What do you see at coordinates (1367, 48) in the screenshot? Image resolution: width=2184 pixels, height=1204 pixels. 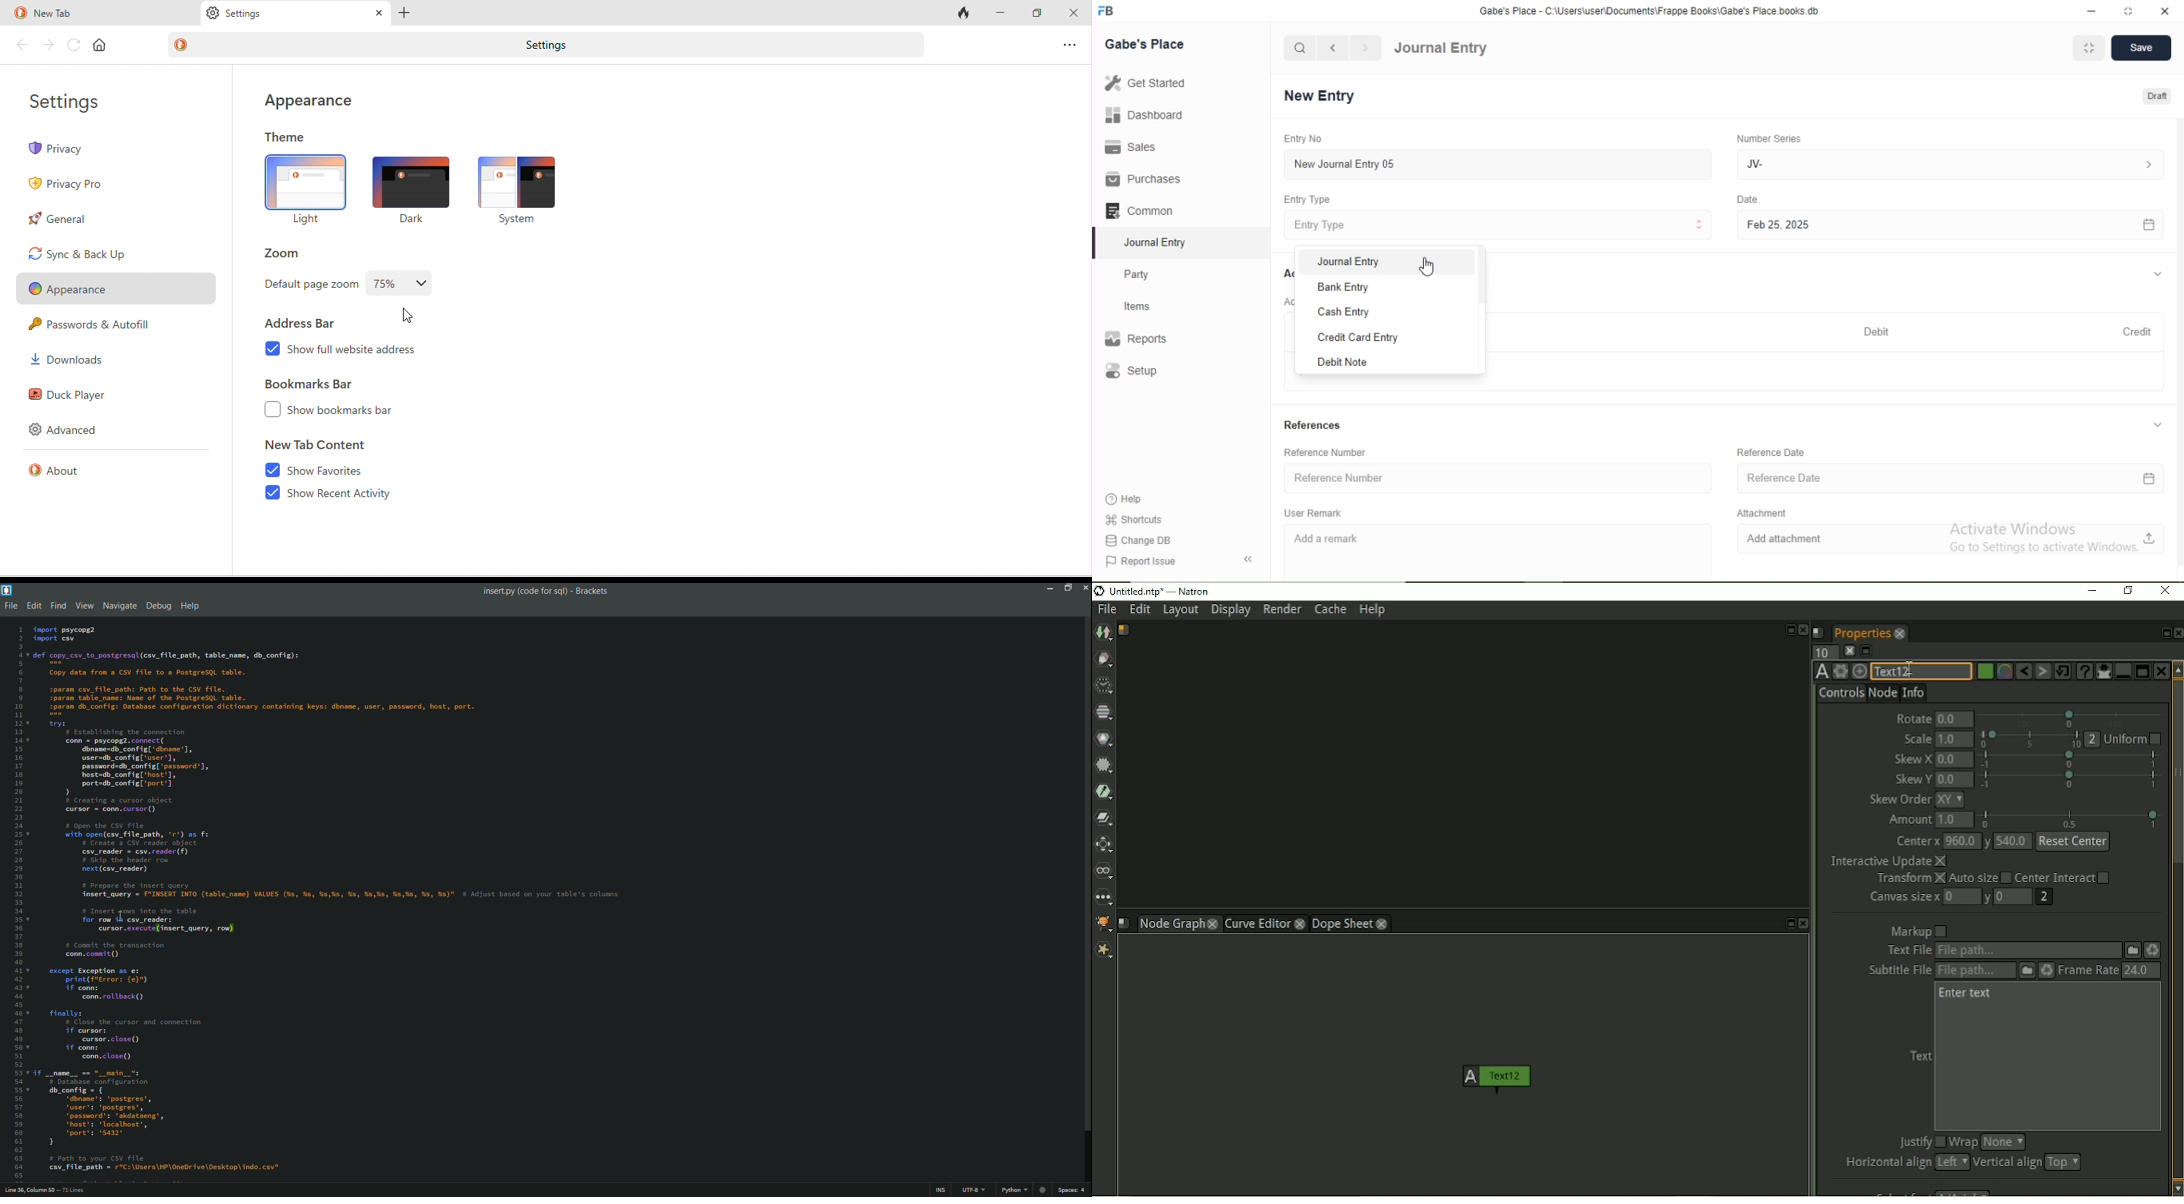 I see `navigate forward` at bounding box center [1367, 48].